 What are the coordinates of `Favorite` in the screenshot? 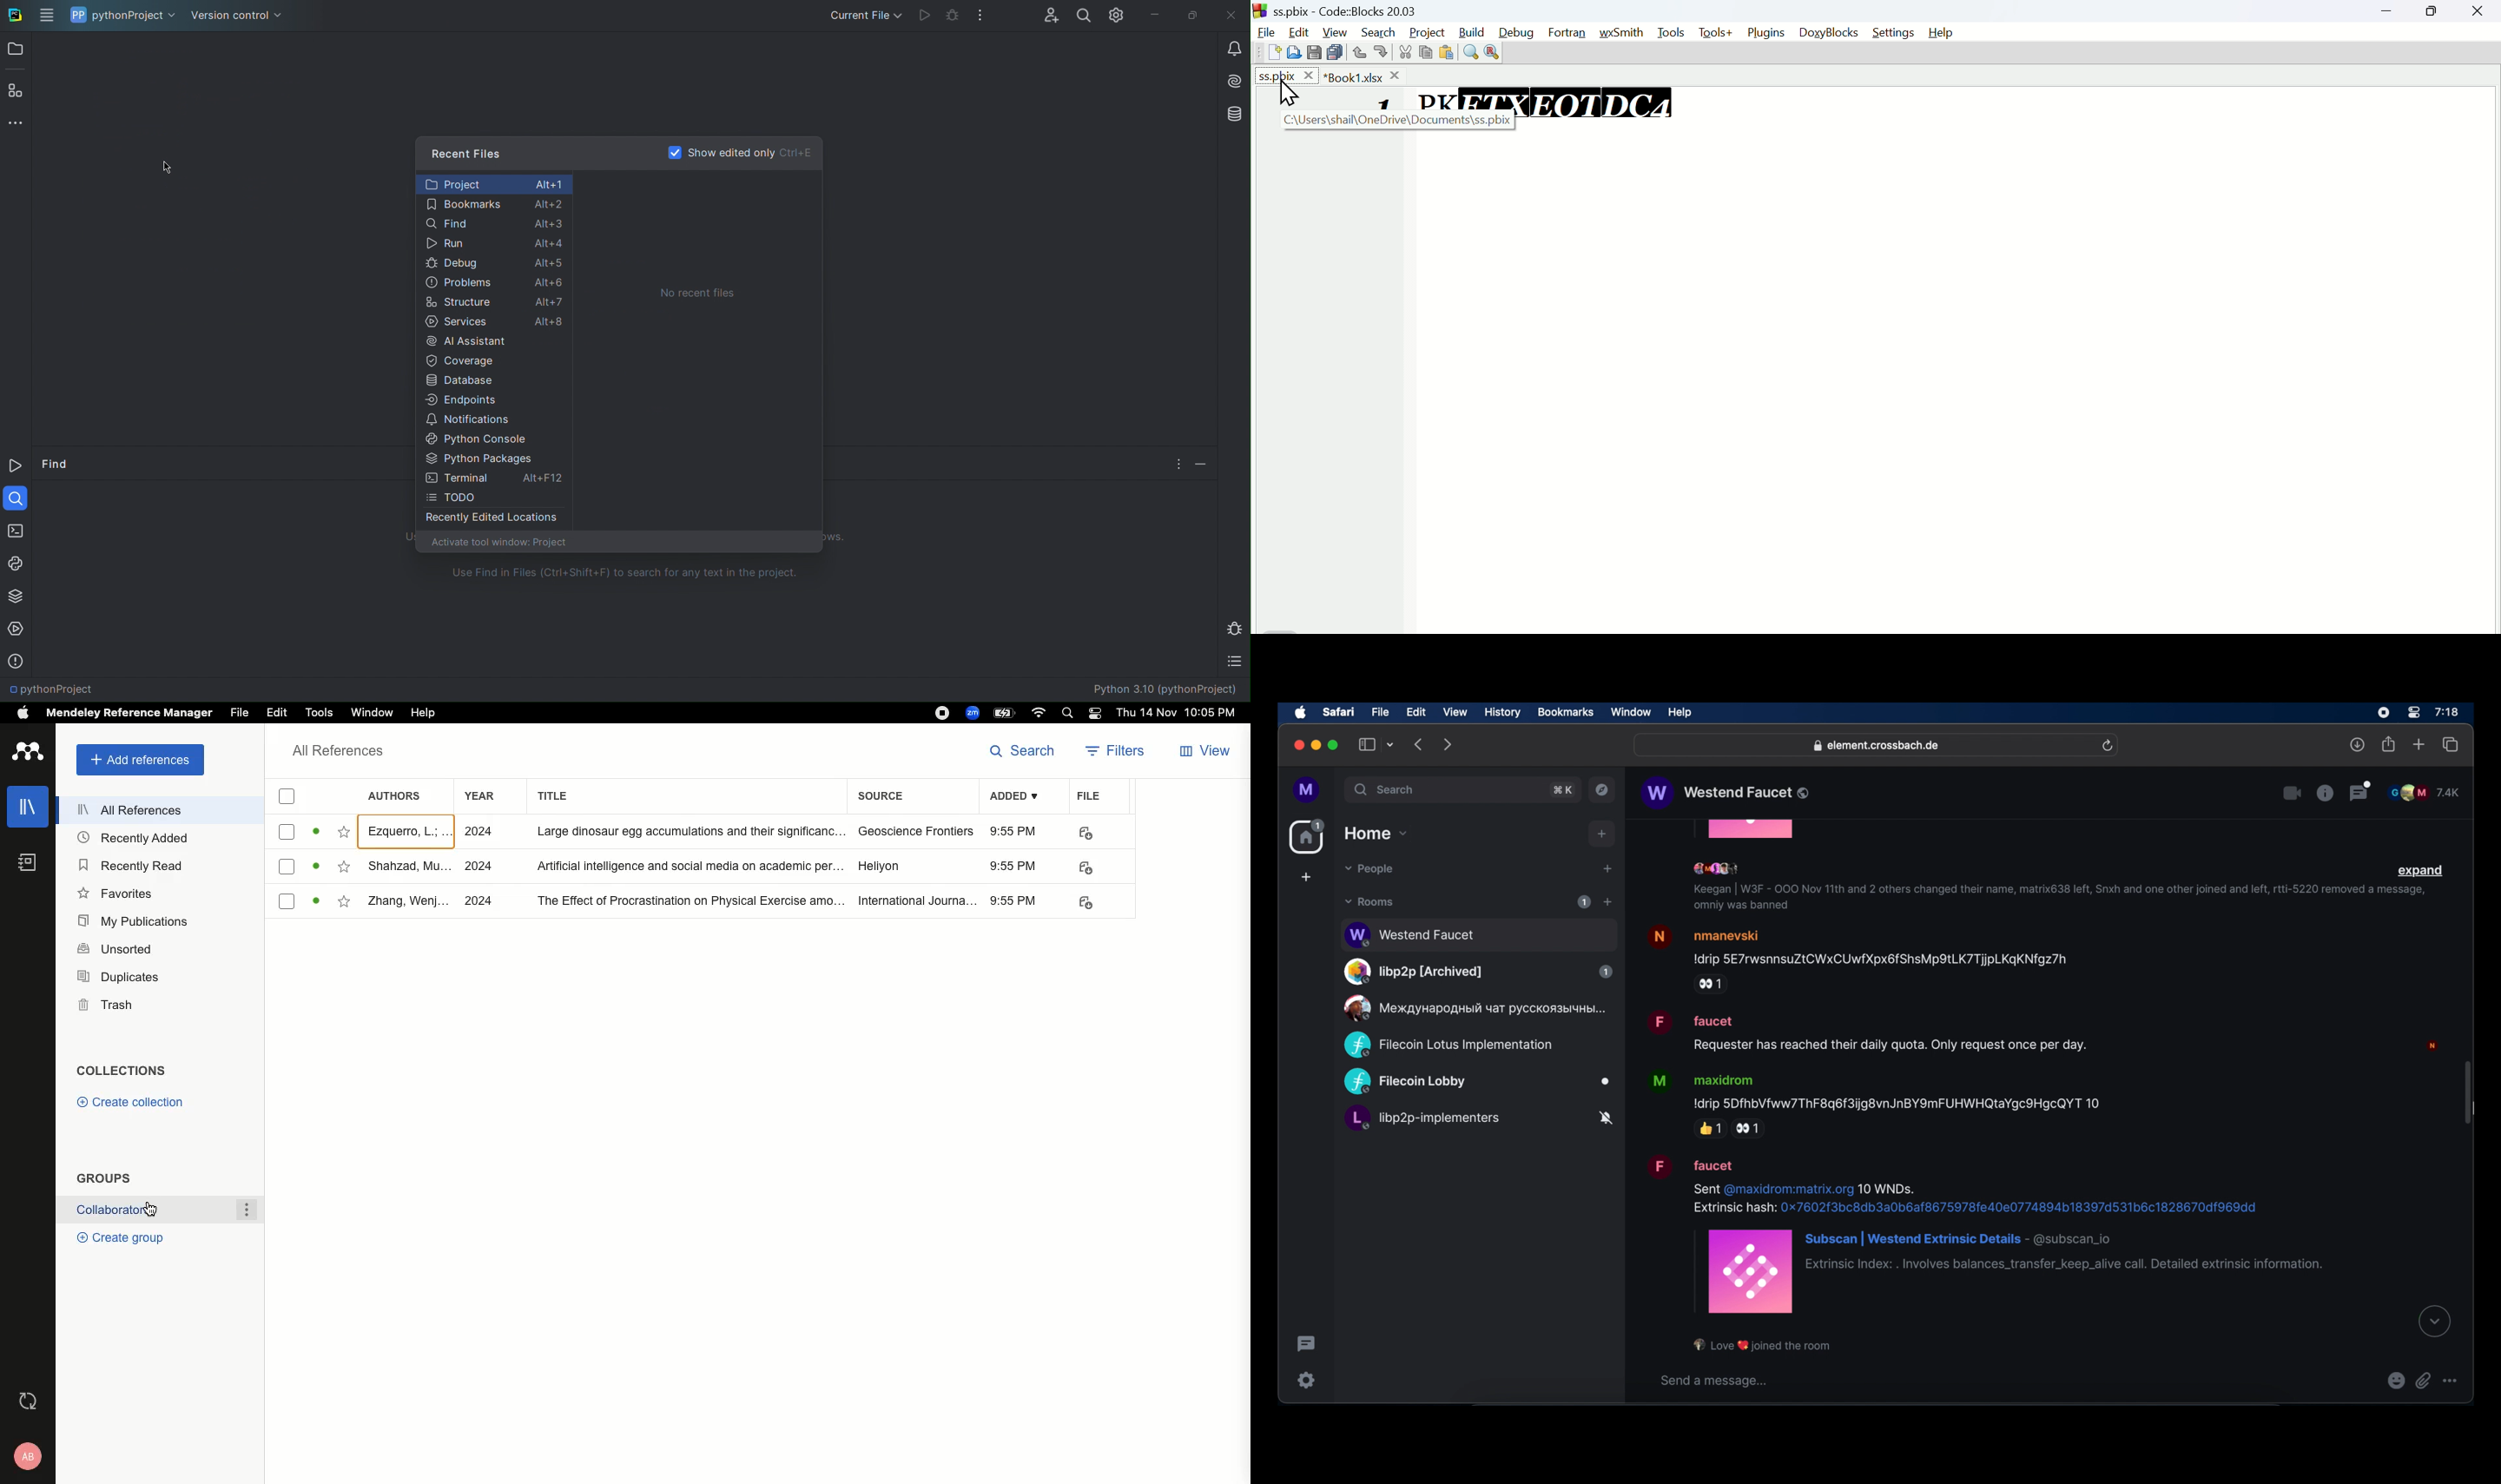 It's located at (343, 831).